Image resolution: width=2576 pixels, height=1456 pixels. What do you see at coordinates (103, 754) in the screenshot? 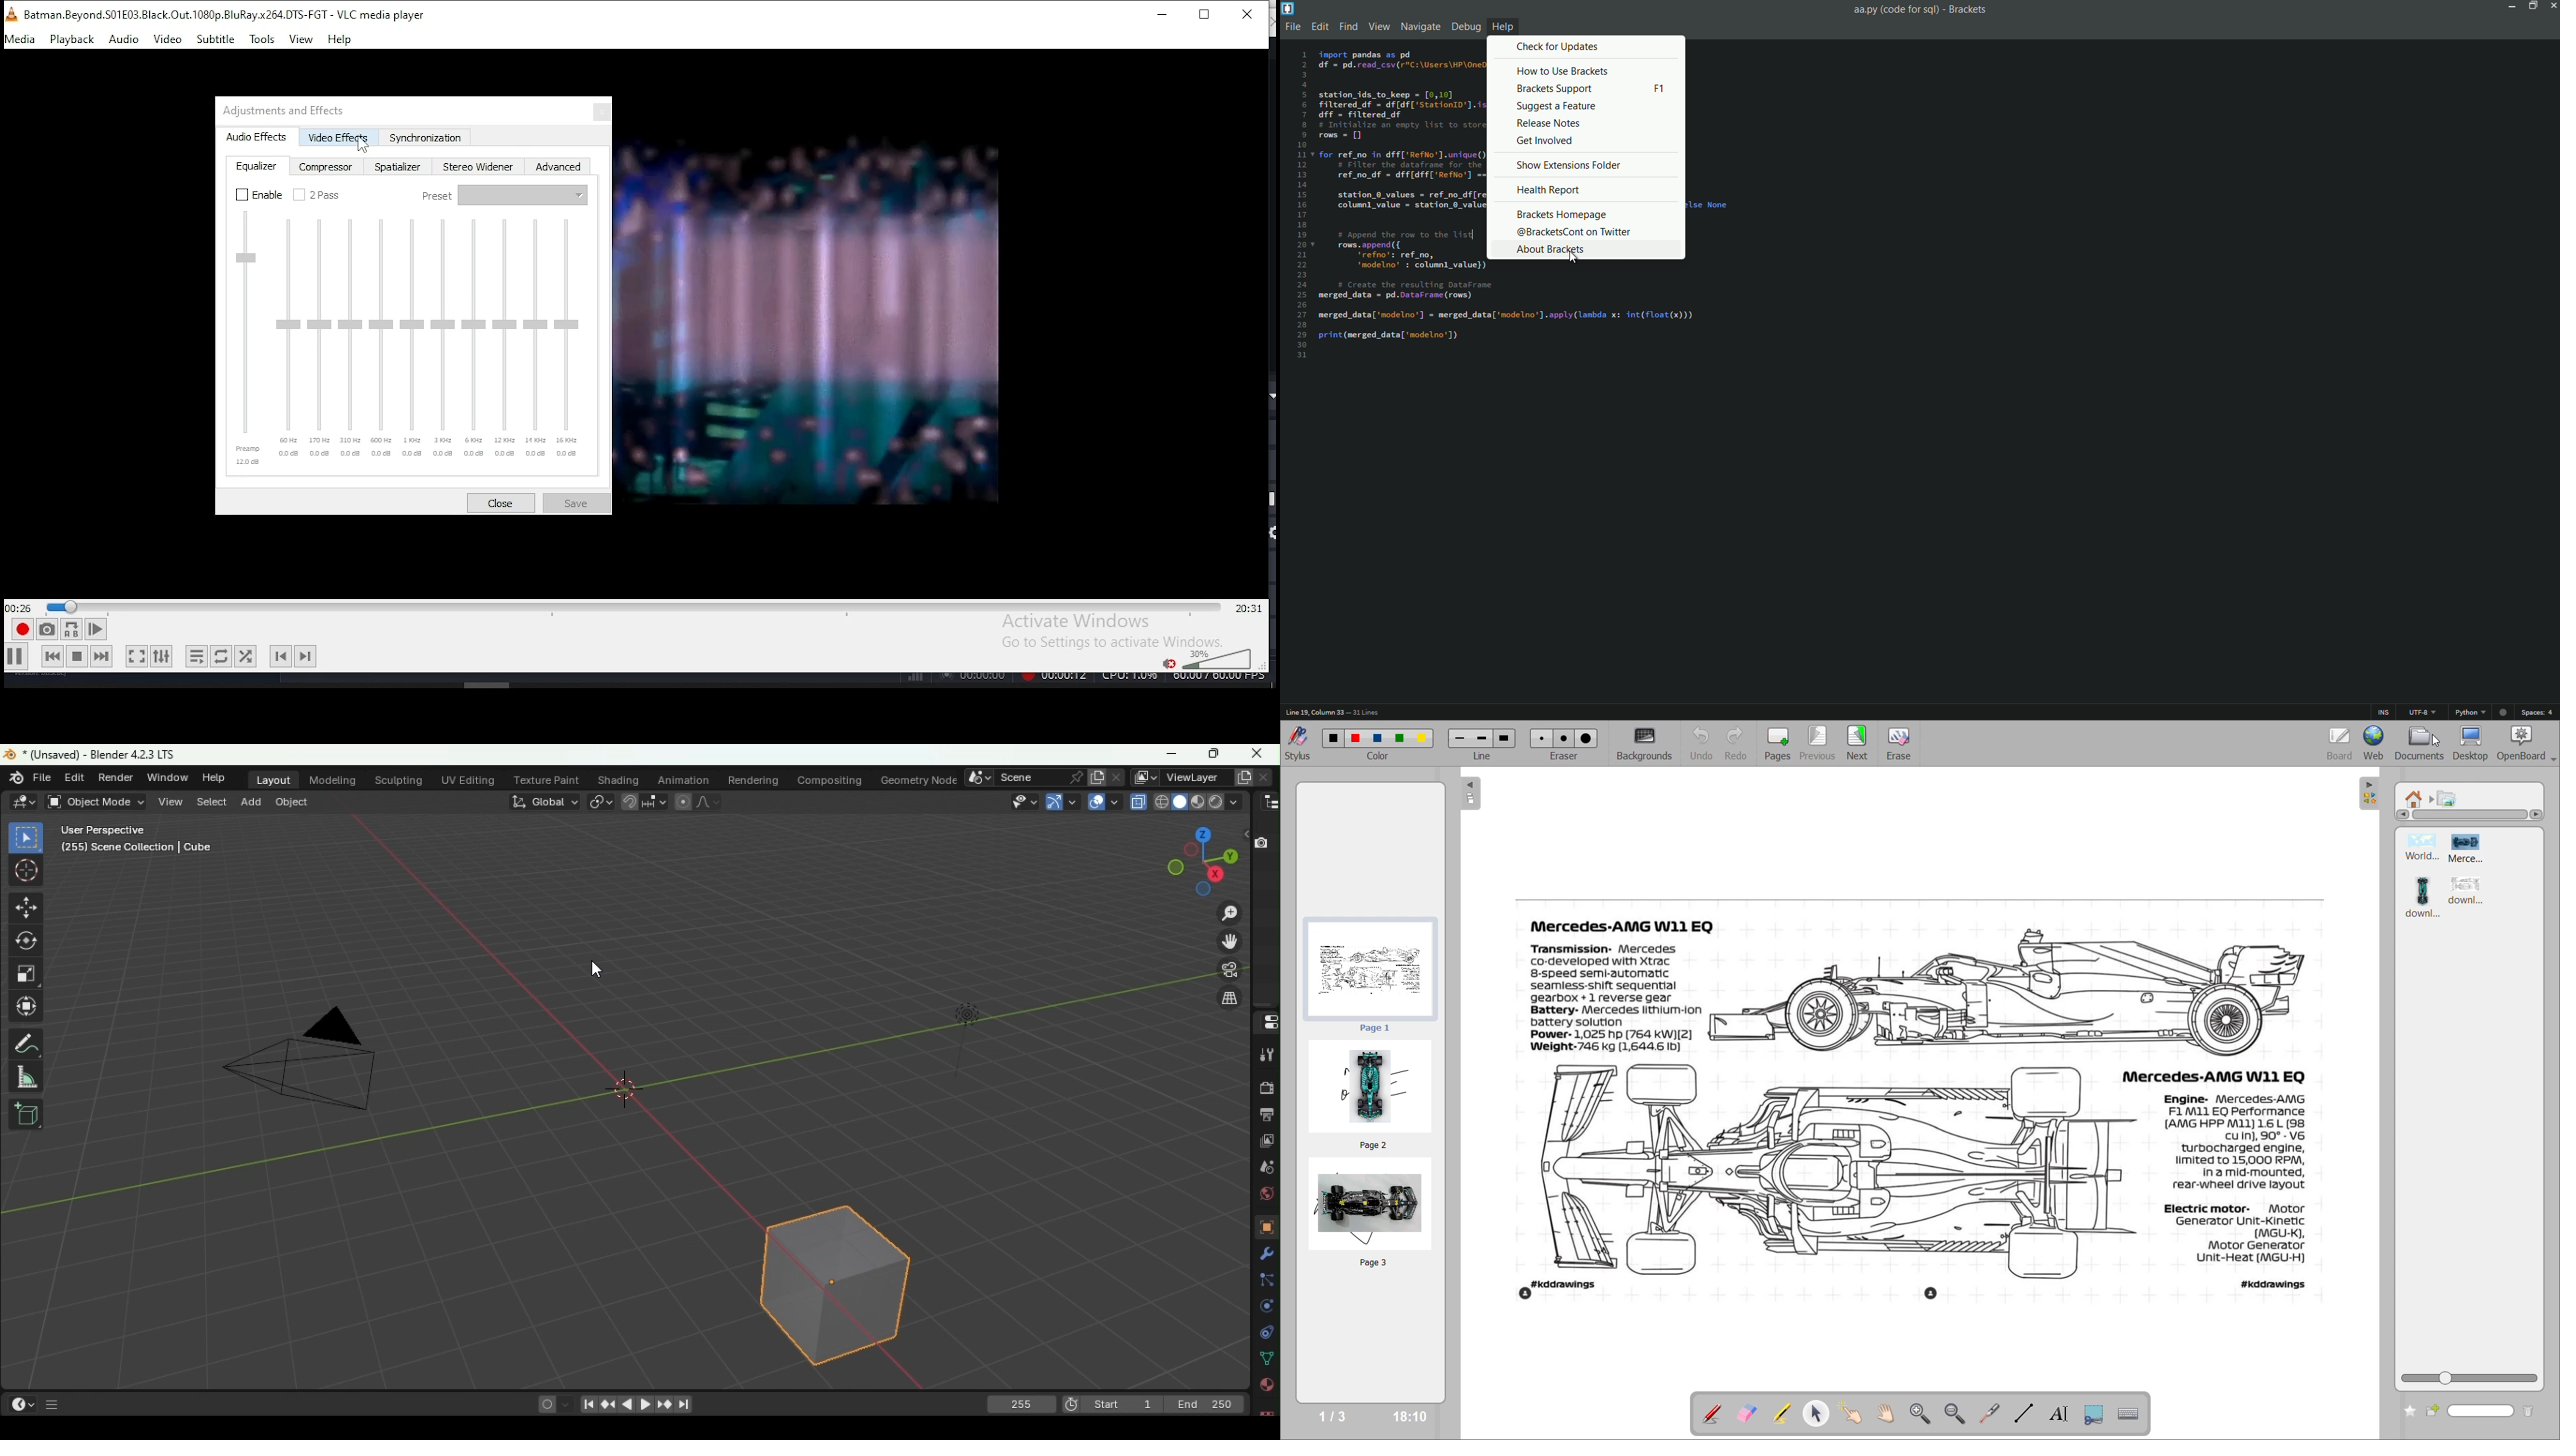
I see `File name` at bounding box center [103, 754].